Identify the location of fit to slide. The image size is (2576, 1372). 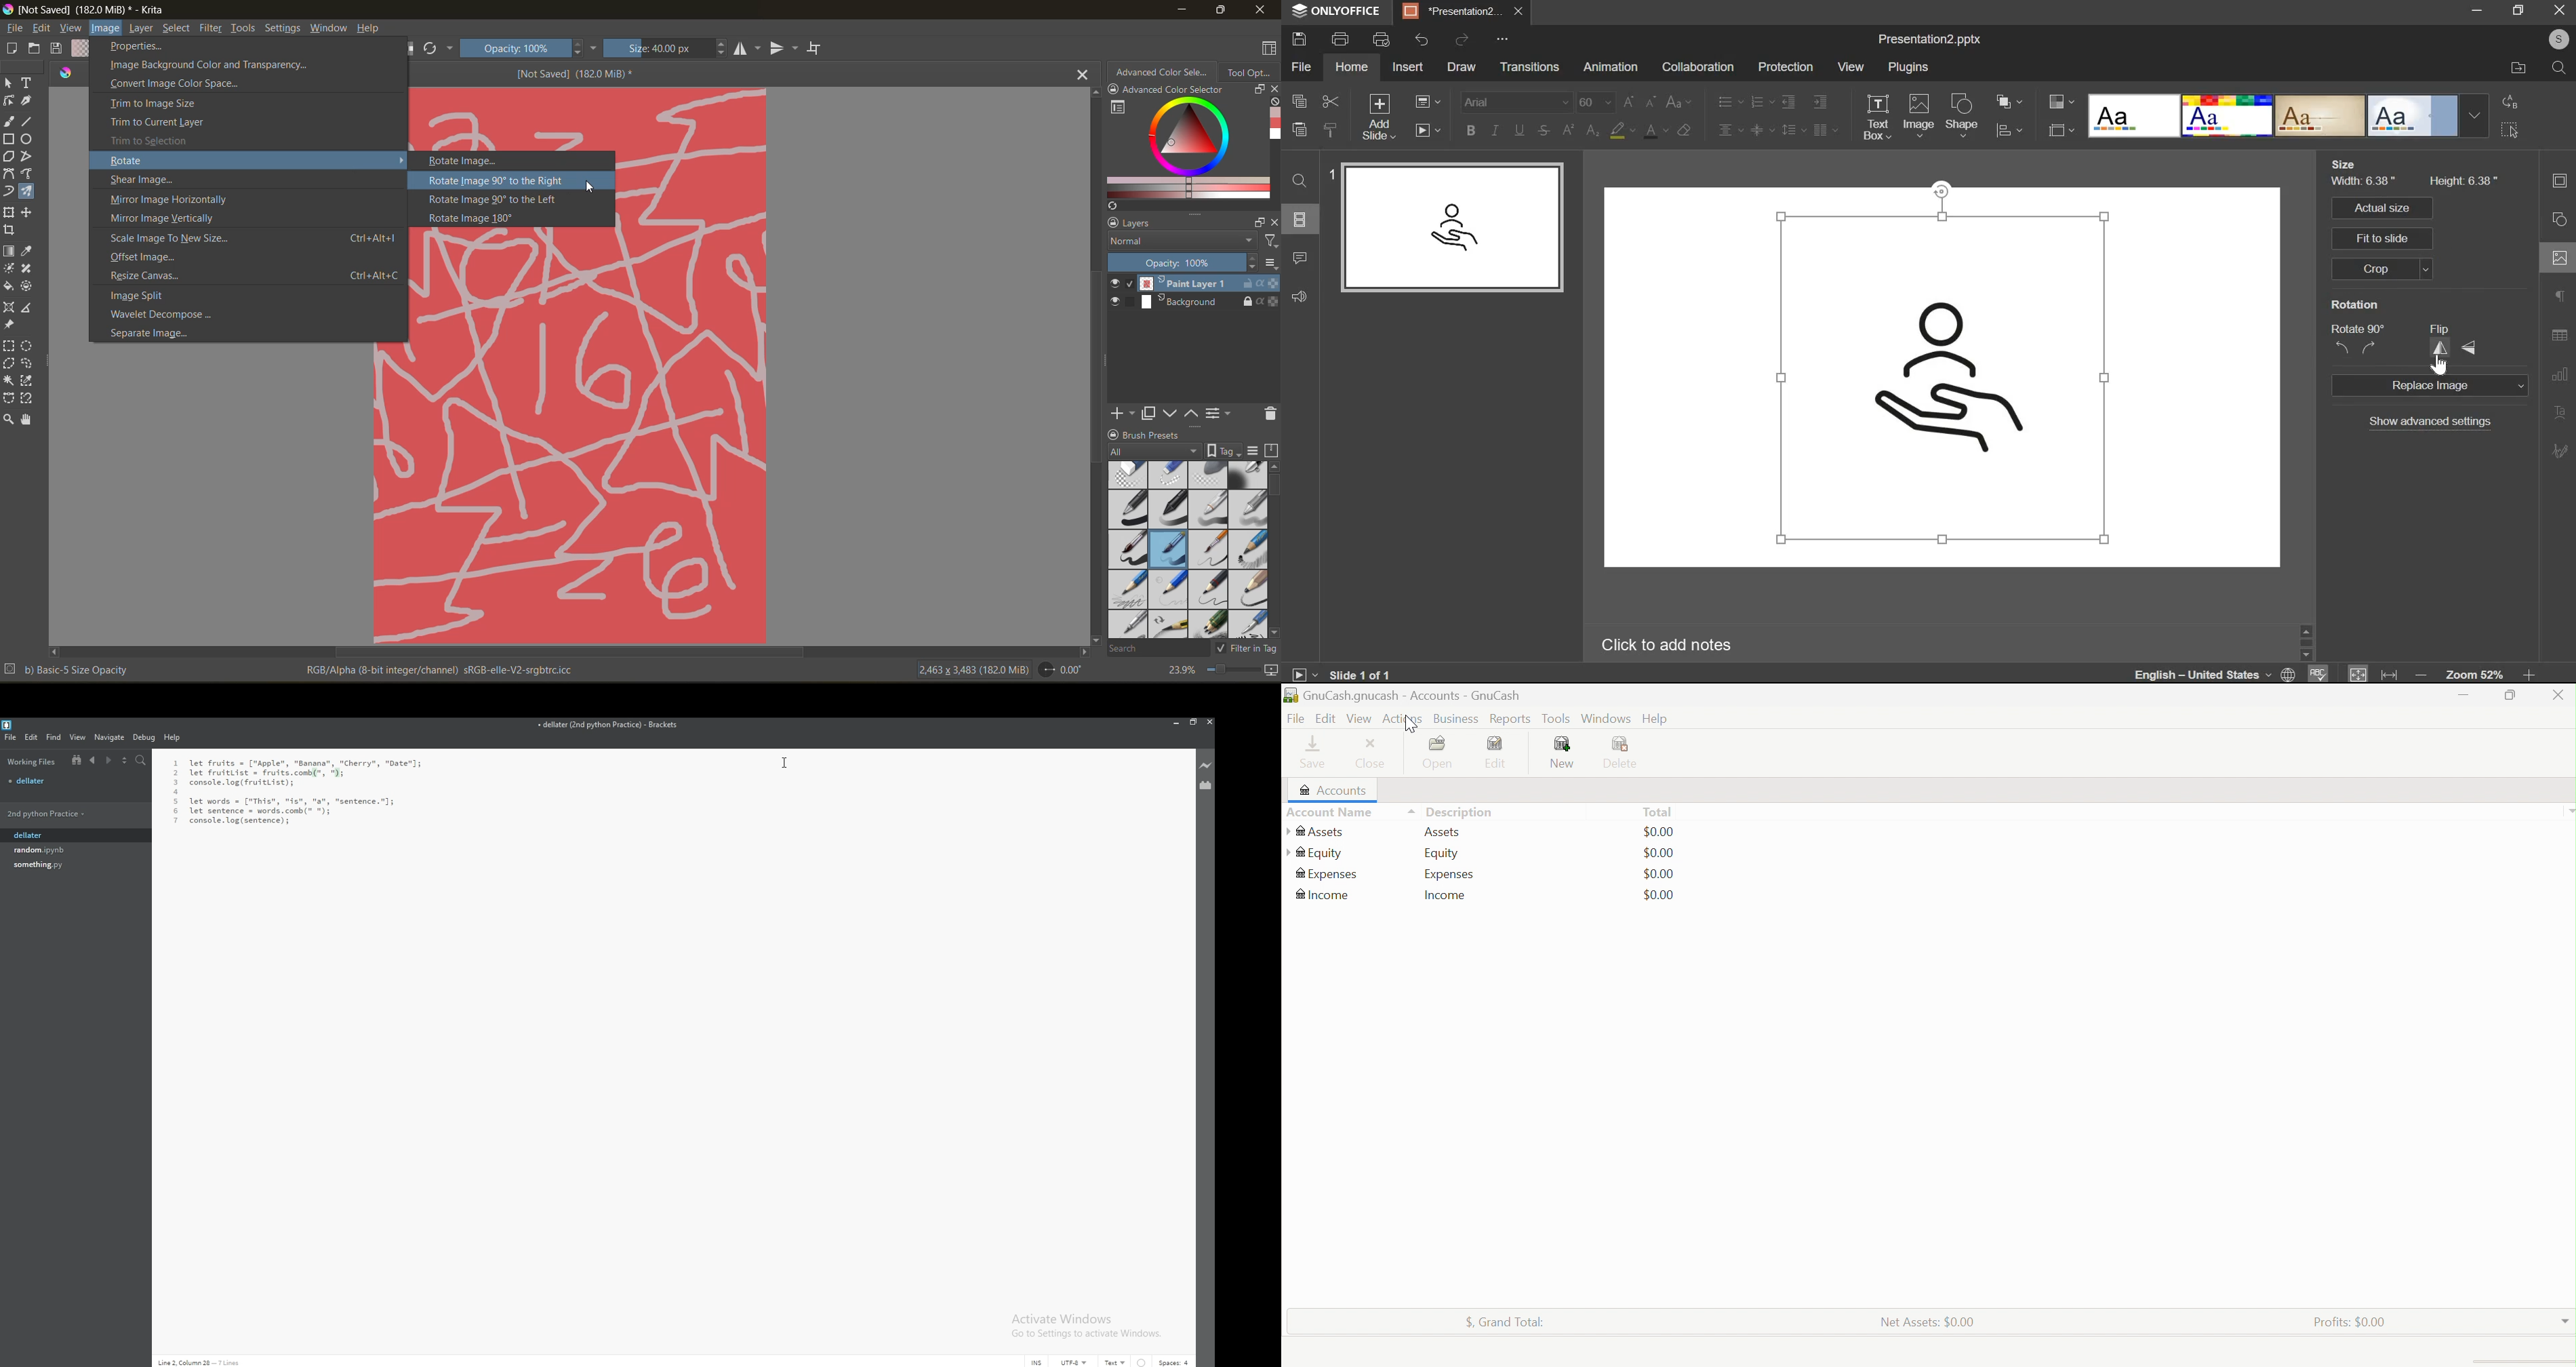
(2382, 238).